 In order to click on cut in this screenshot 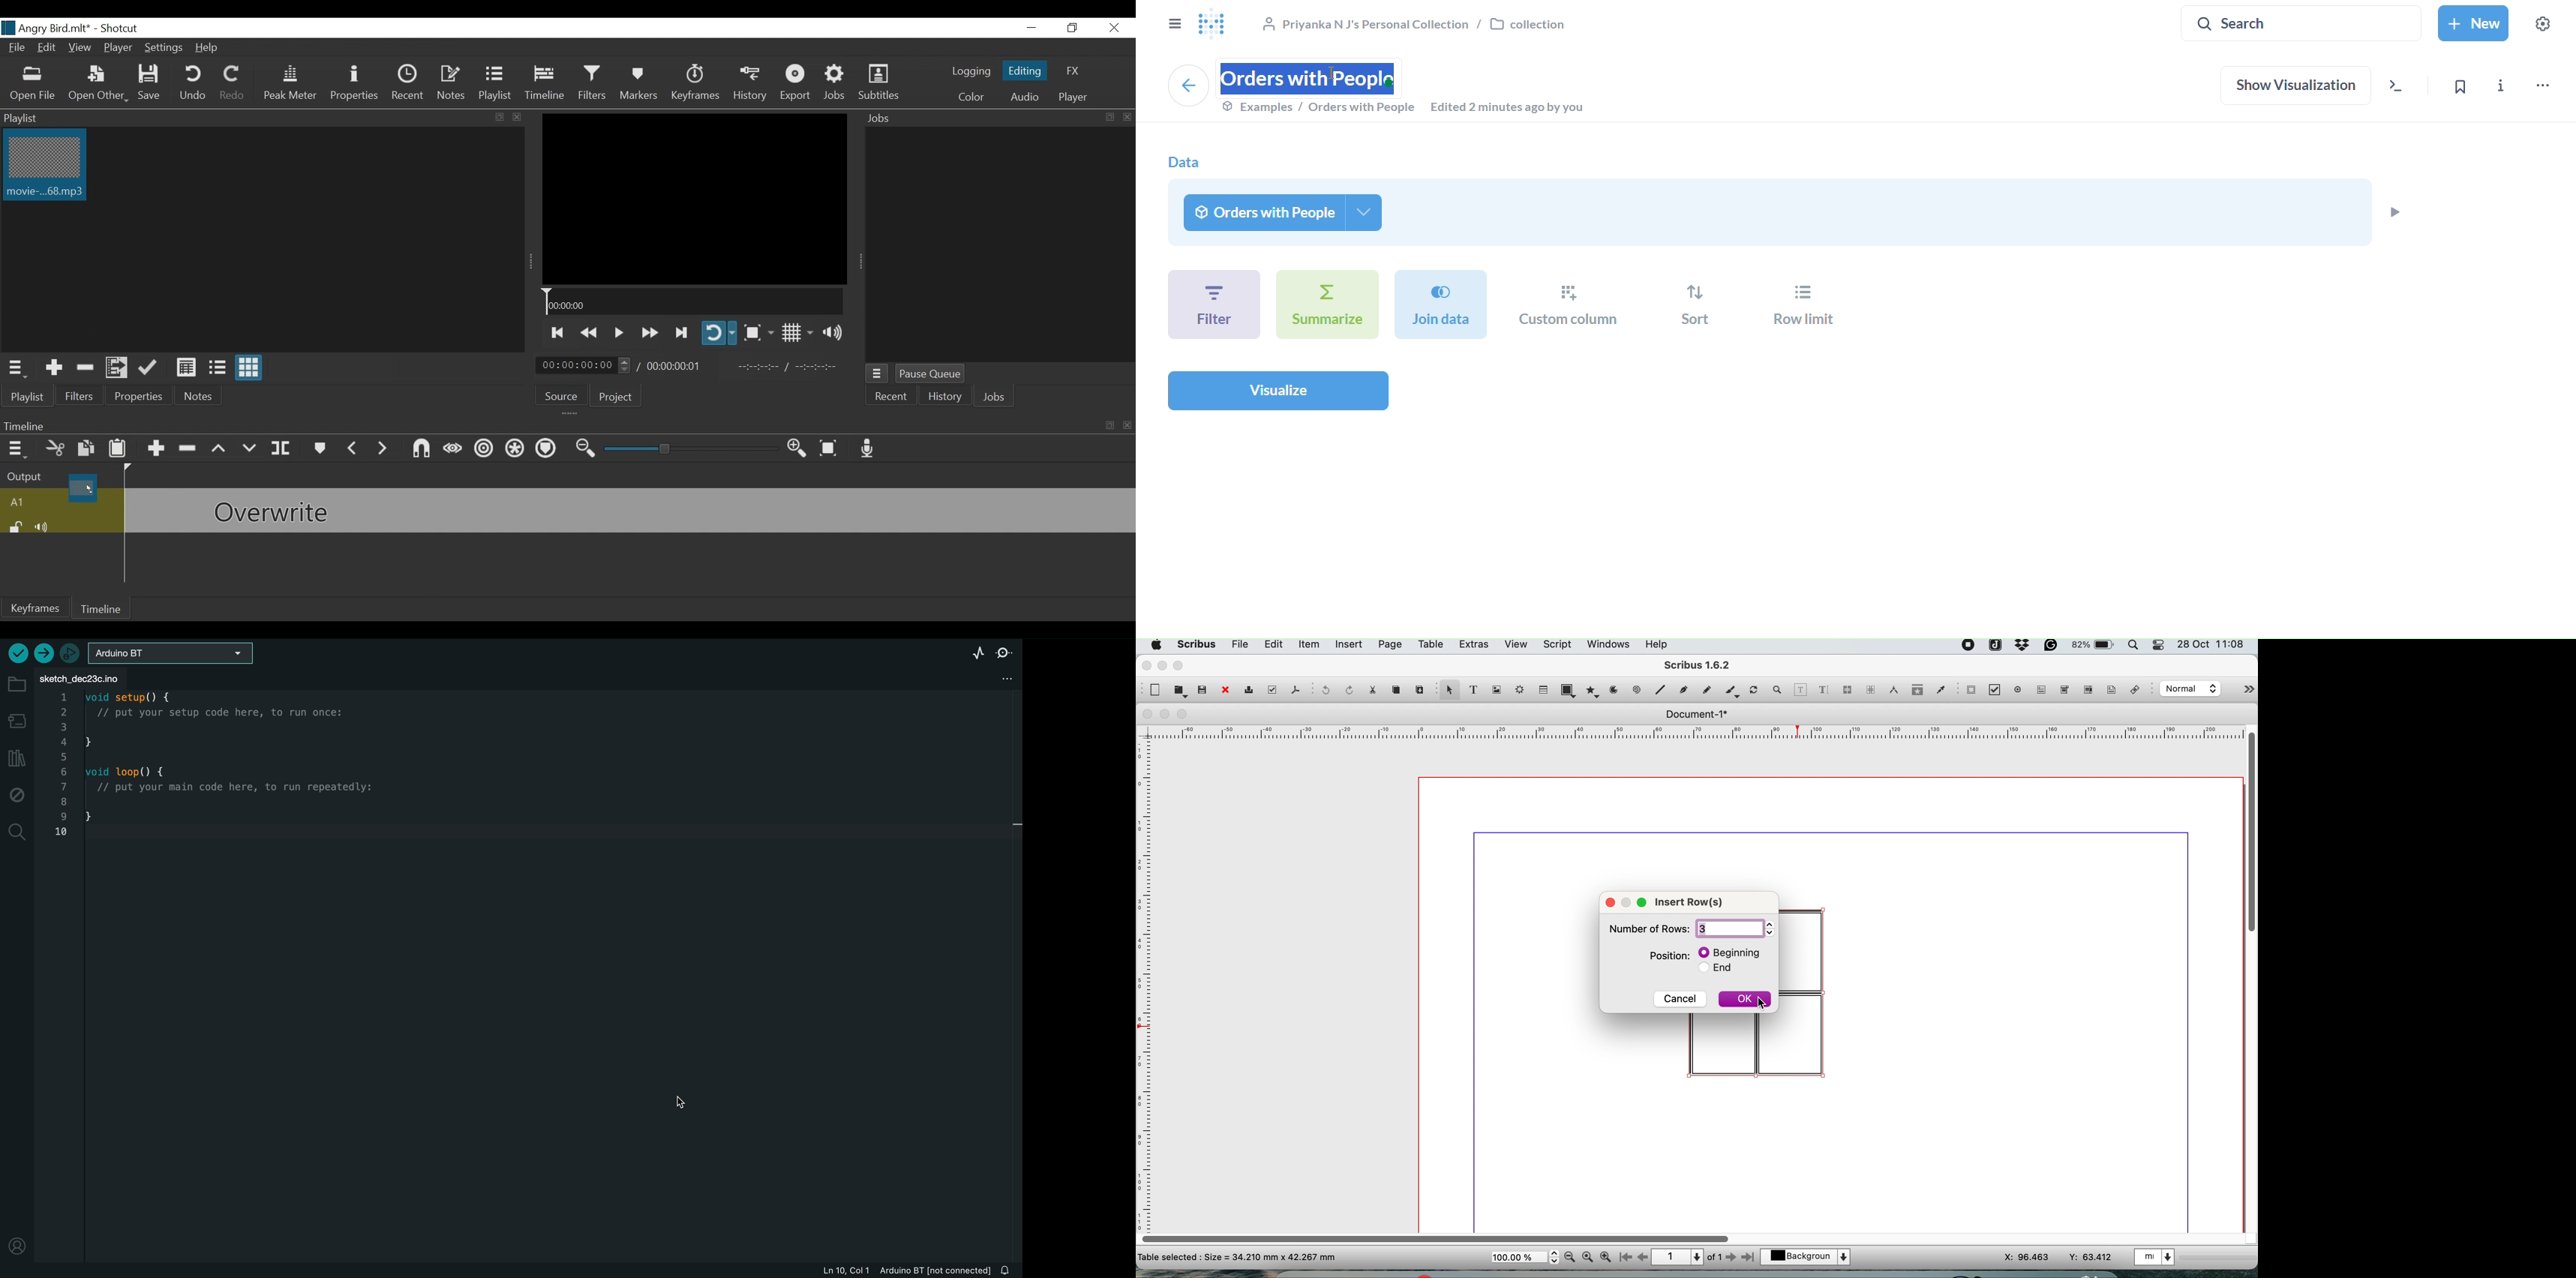, I will do `click(1372, 689)`.